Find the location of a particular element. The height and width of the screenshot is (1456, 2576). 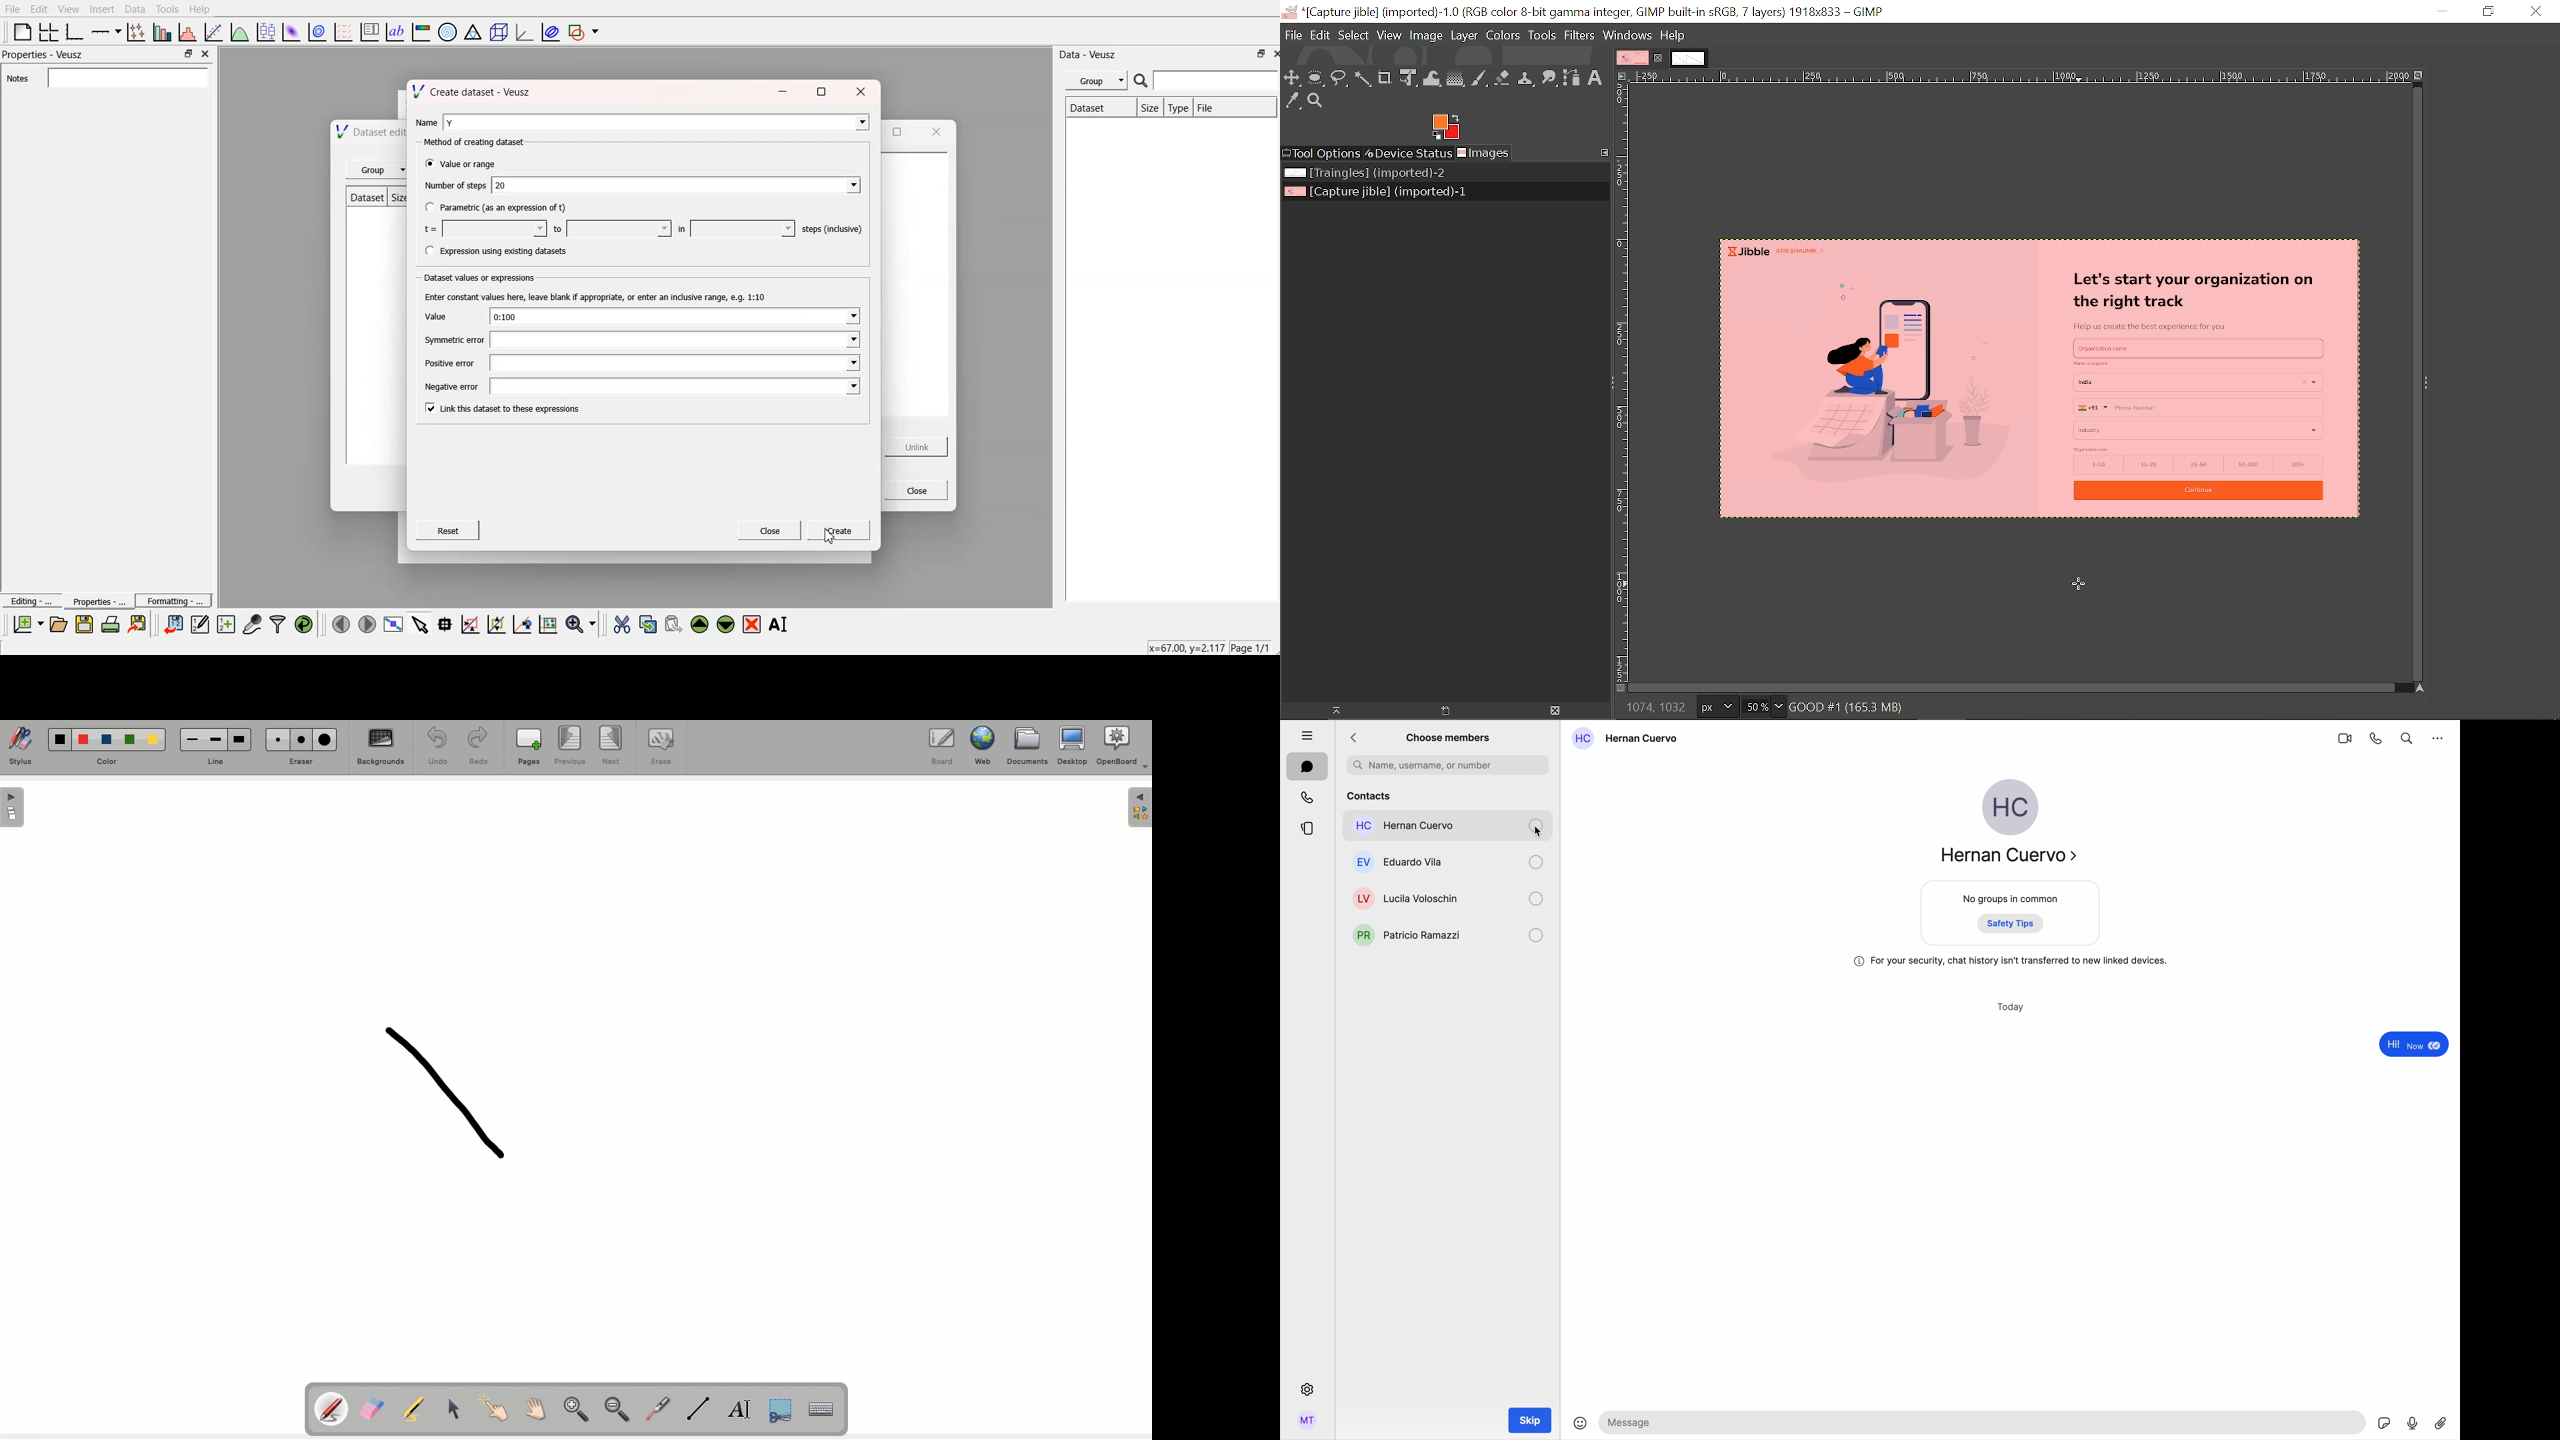

Value or range is located at coordinates (461, 164).